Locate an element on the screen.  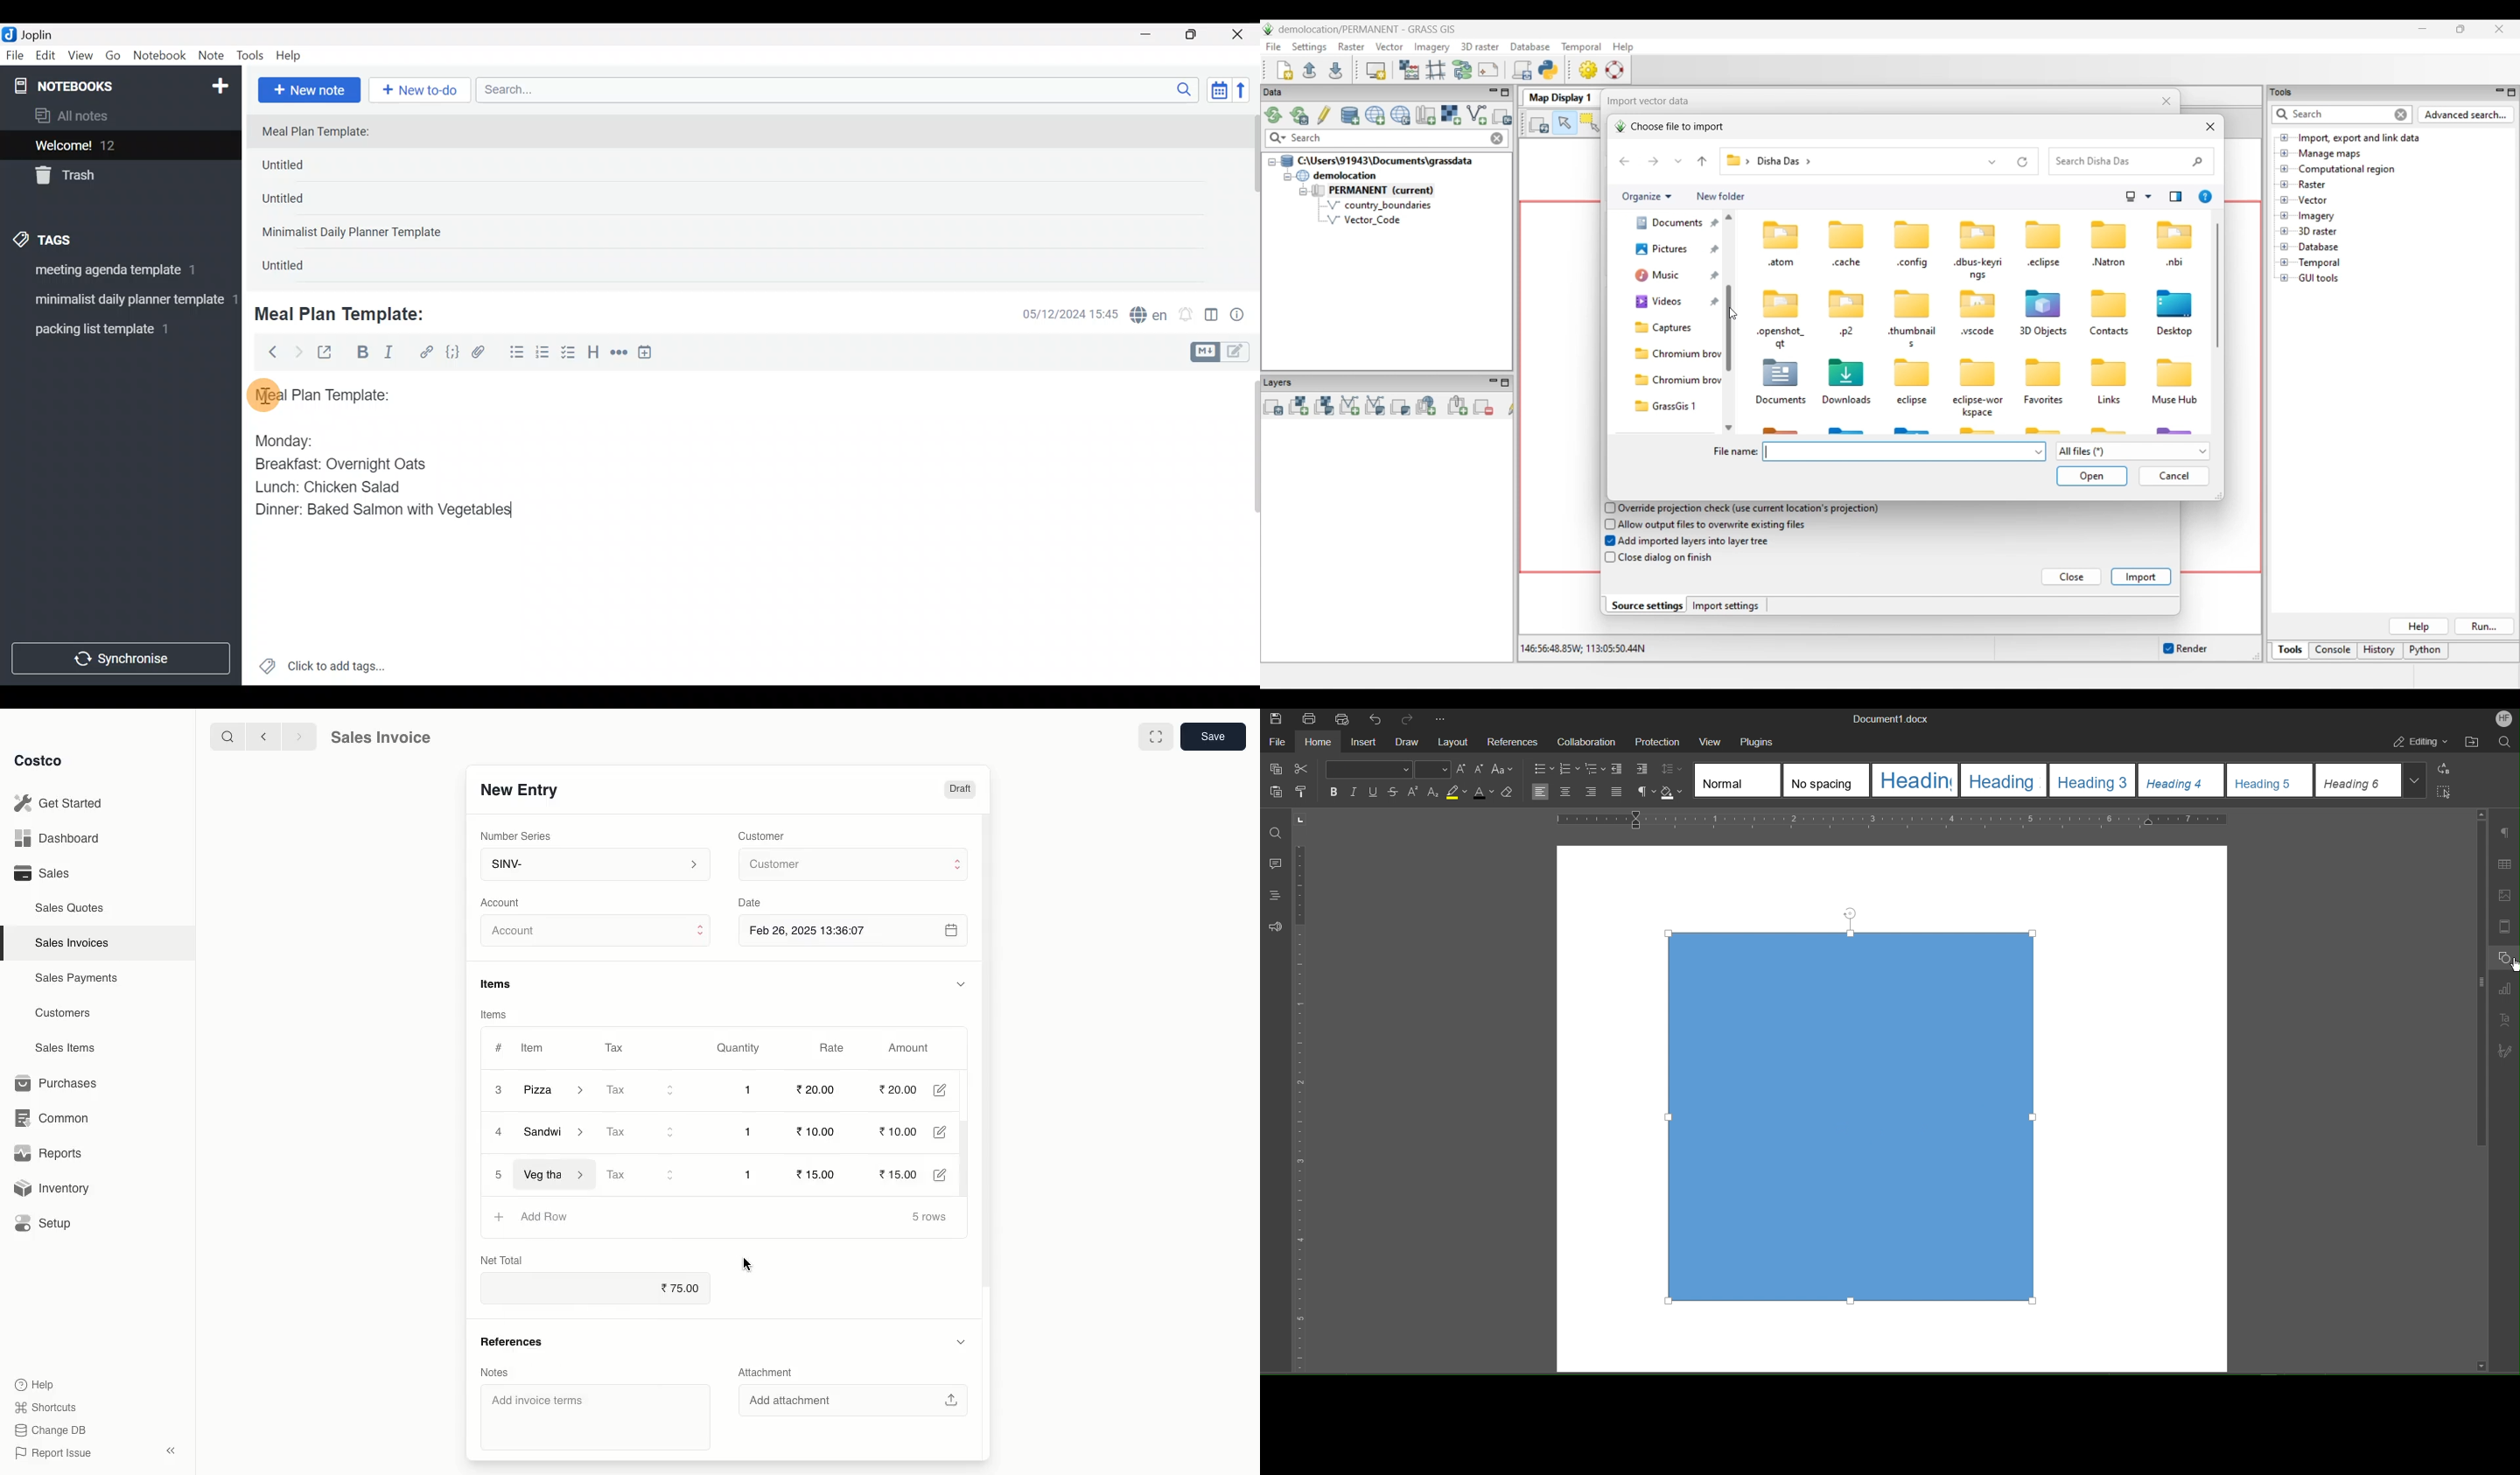
Edit is located at coordinates (947, 1090).